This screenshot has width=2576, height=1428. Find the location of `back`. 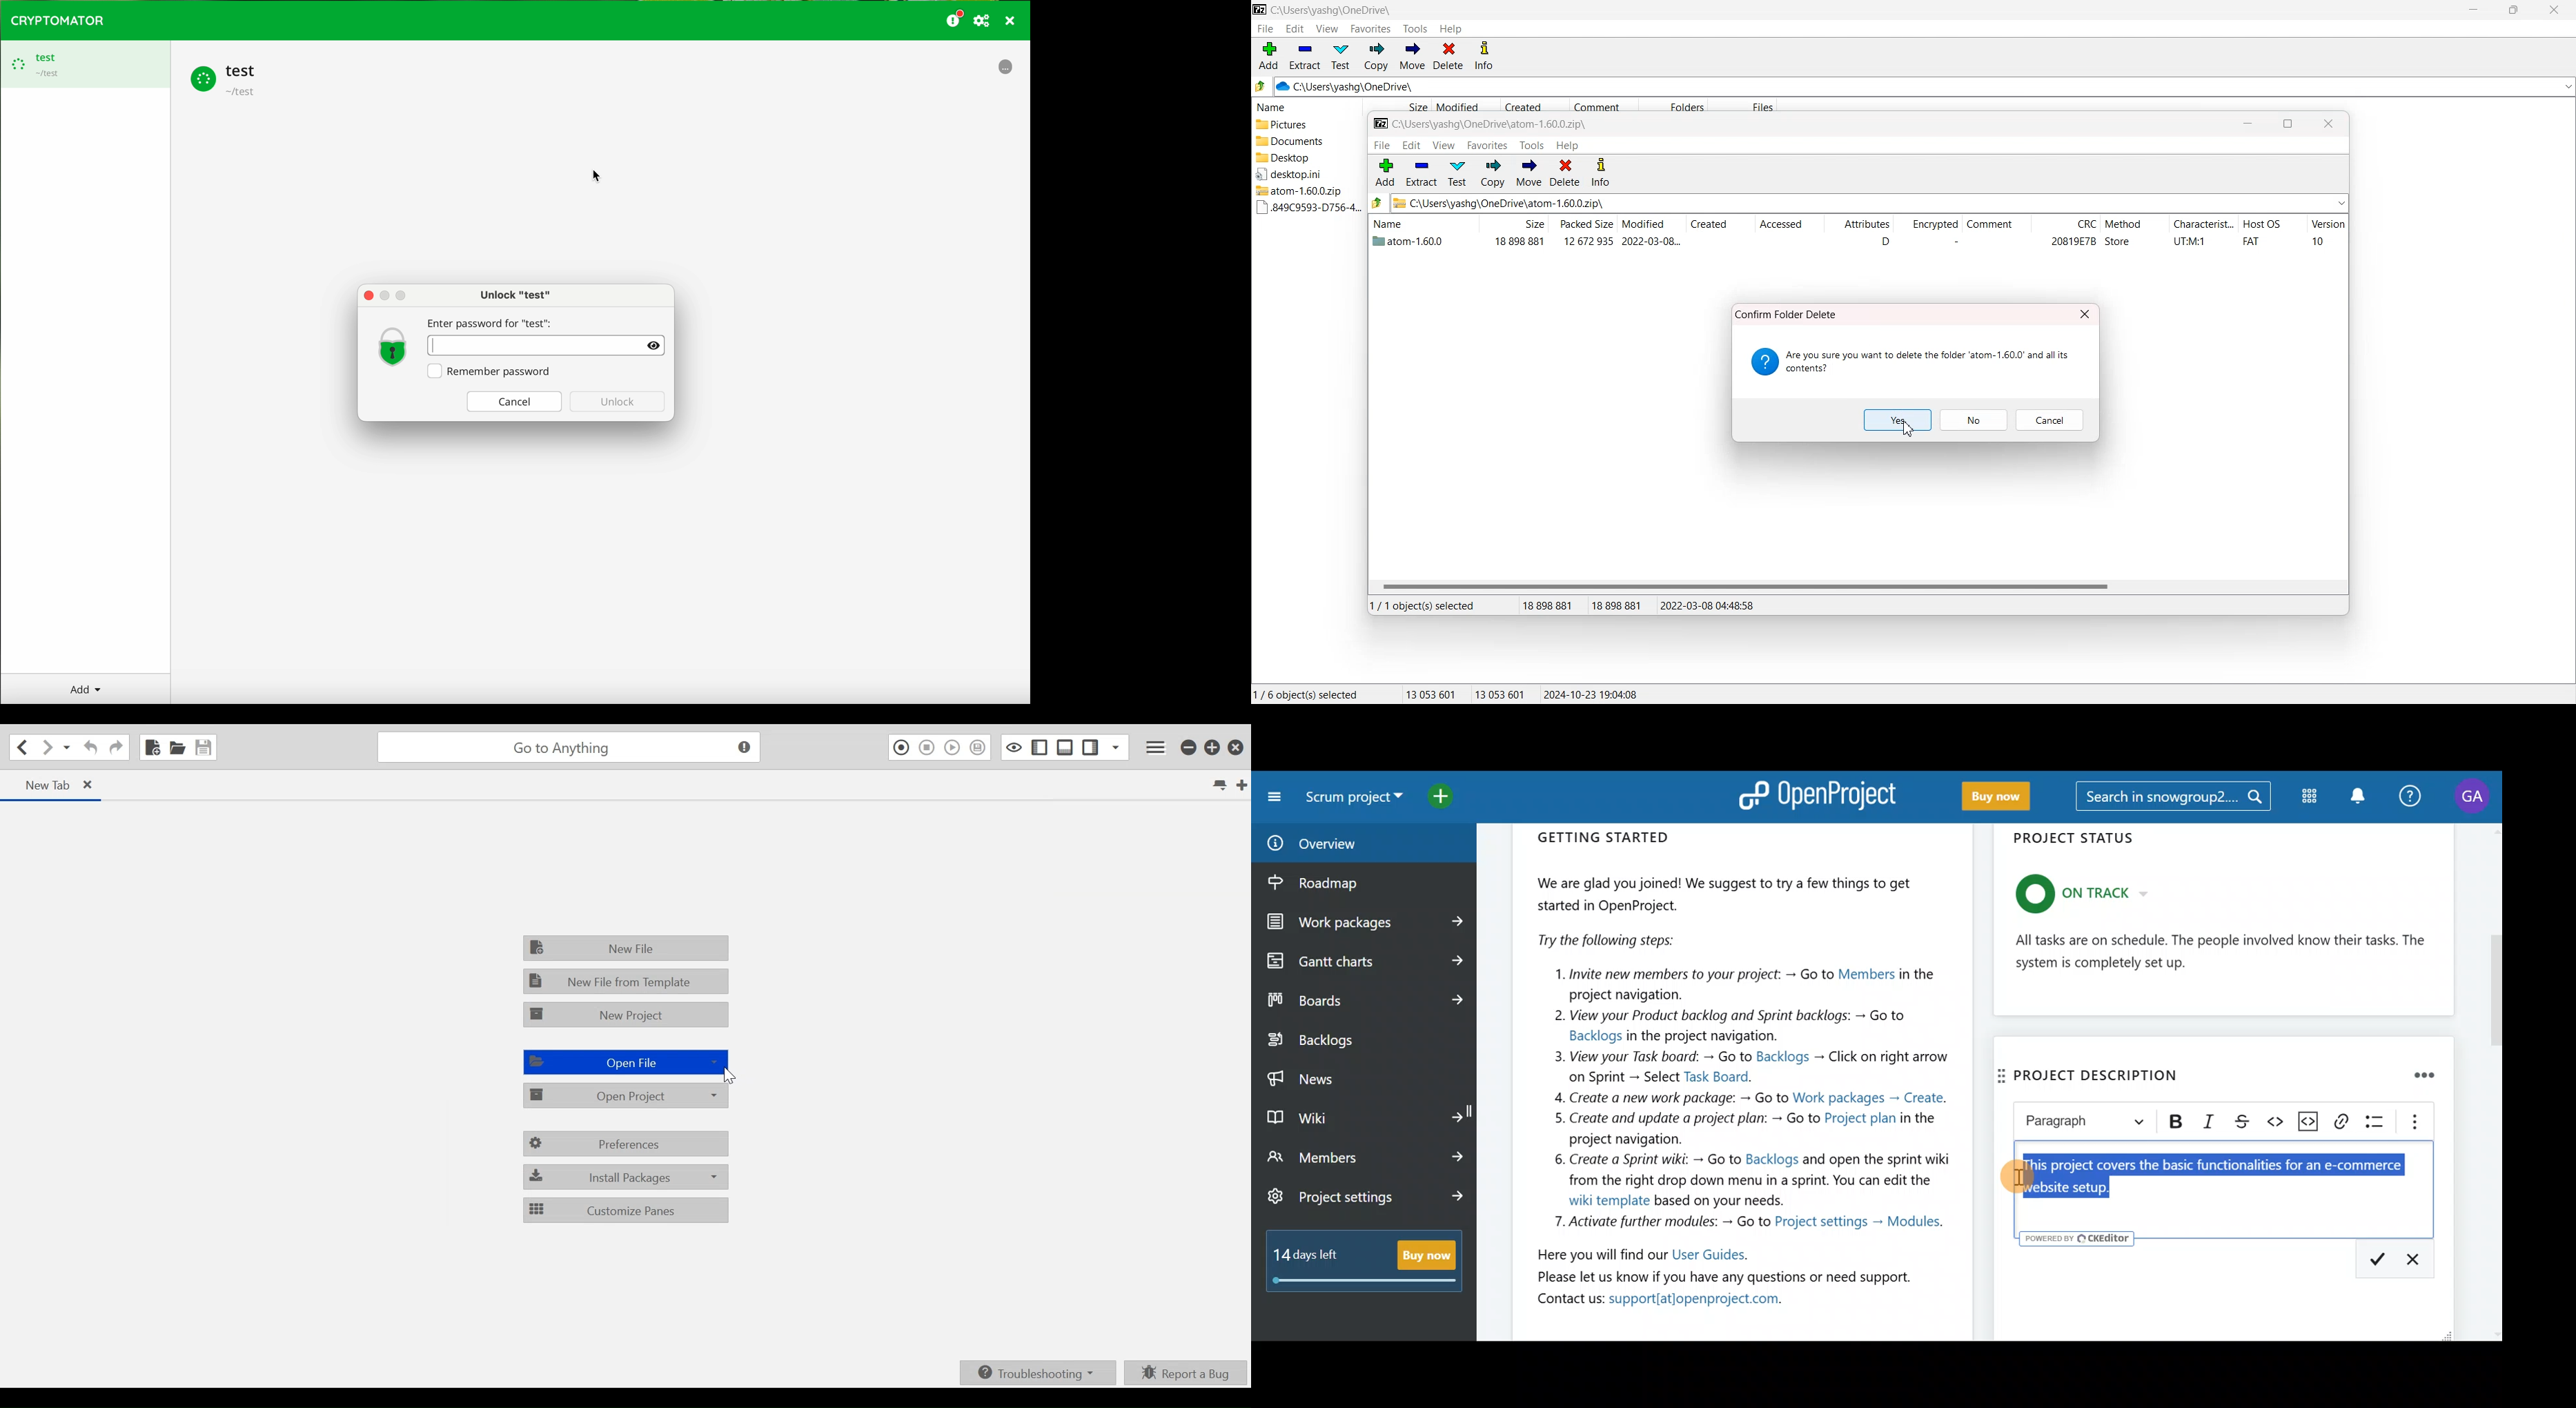

back is located at coordinates (1377, 202).